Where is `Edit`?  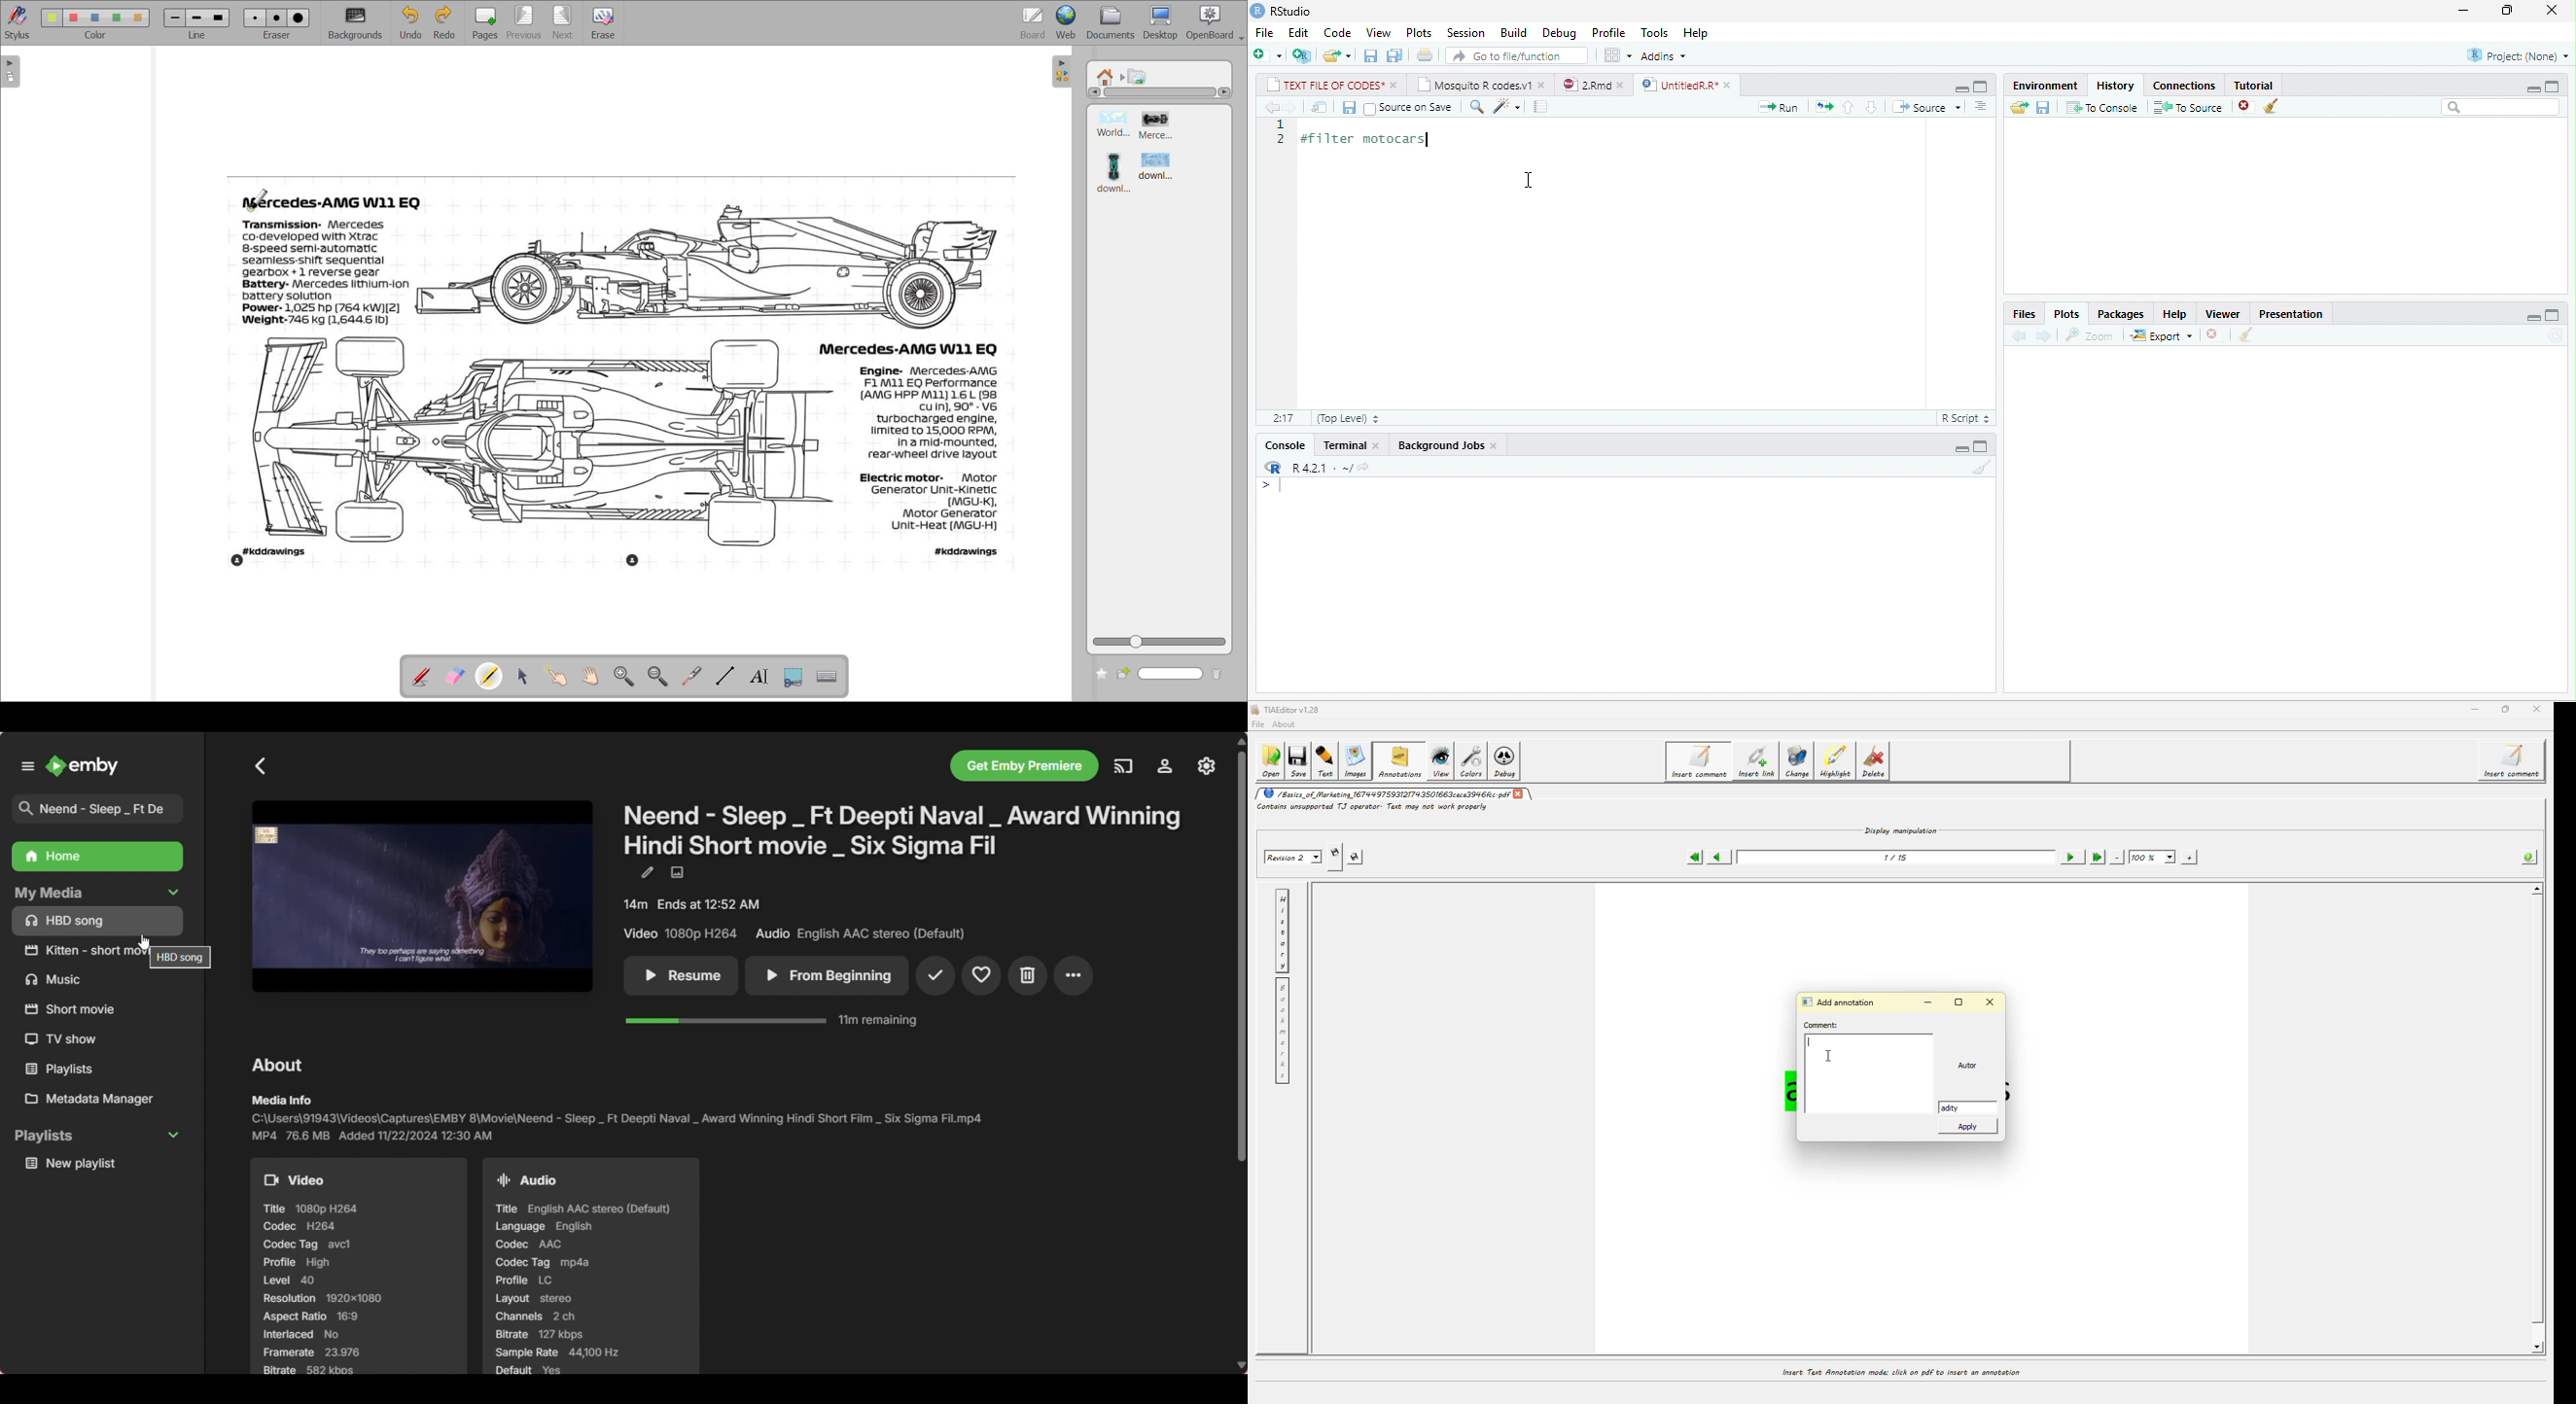 Edit is located at coordinates (1298, 32).